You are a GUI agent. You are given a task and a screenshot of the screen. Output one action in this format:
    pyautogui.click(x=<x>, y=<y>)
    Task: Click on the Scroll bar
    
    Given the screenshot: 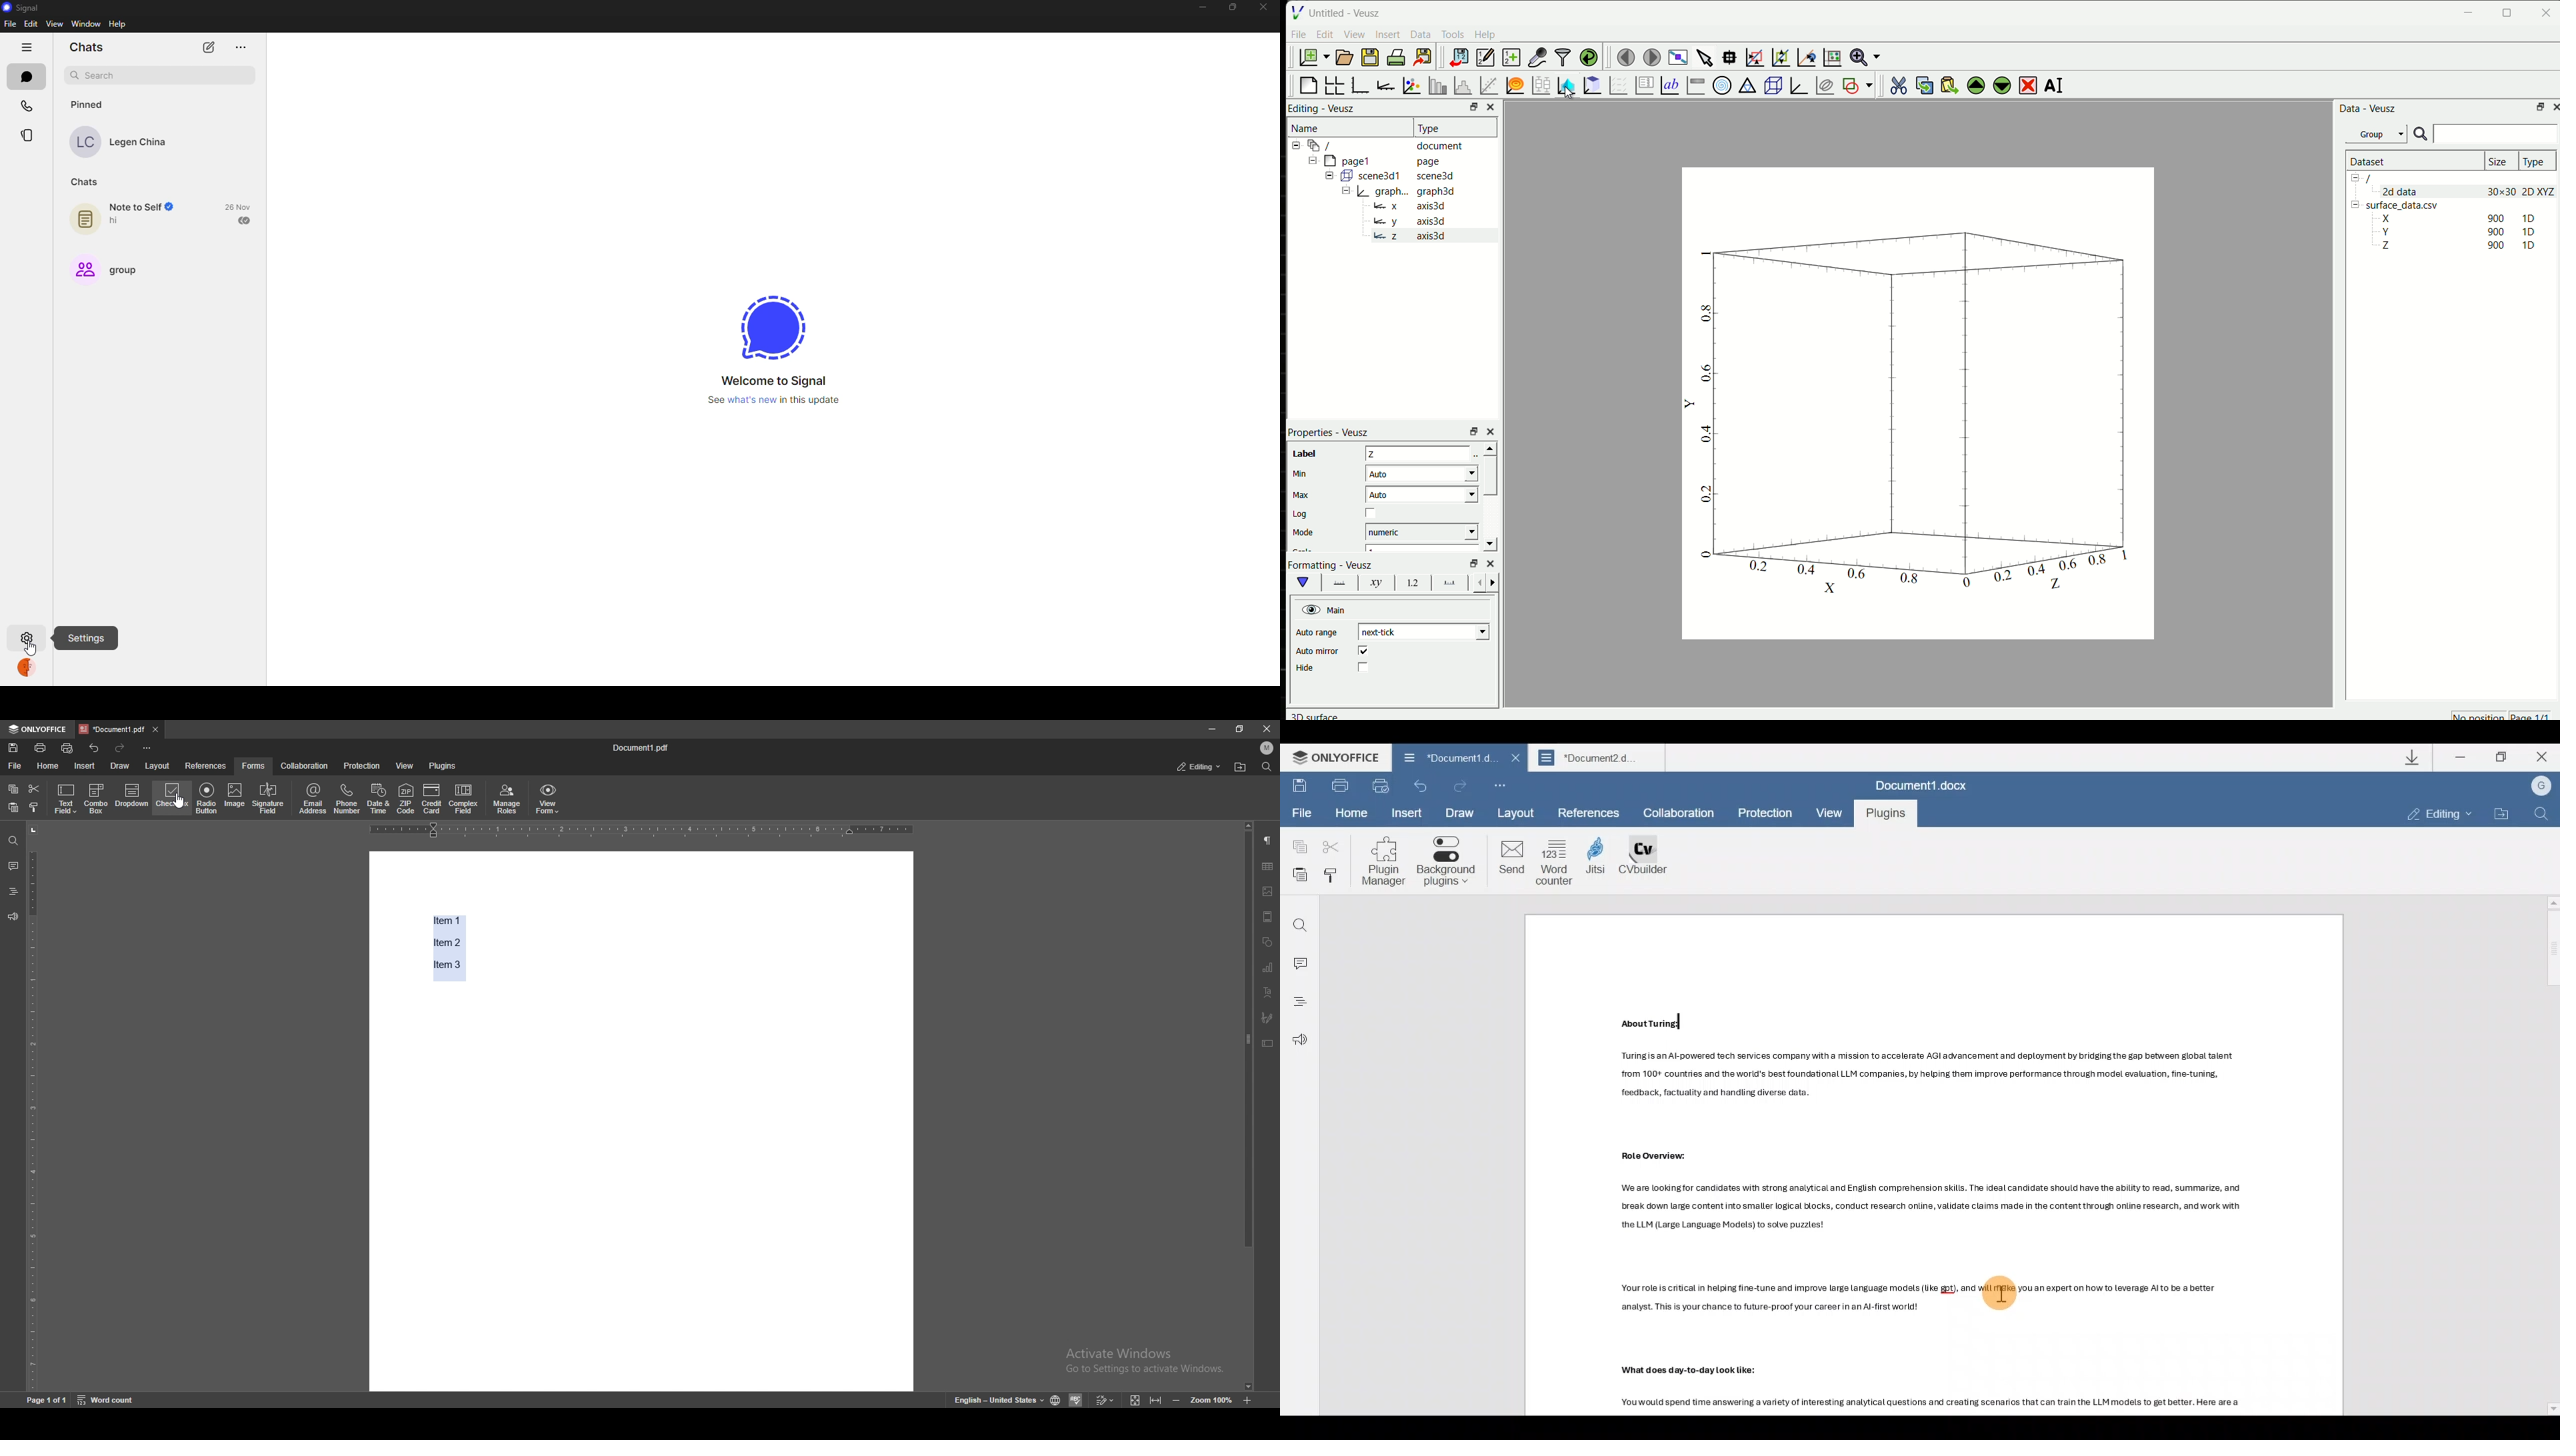 What is the action you would take?
    pyautogui.click(x=2544, y=1159)
    